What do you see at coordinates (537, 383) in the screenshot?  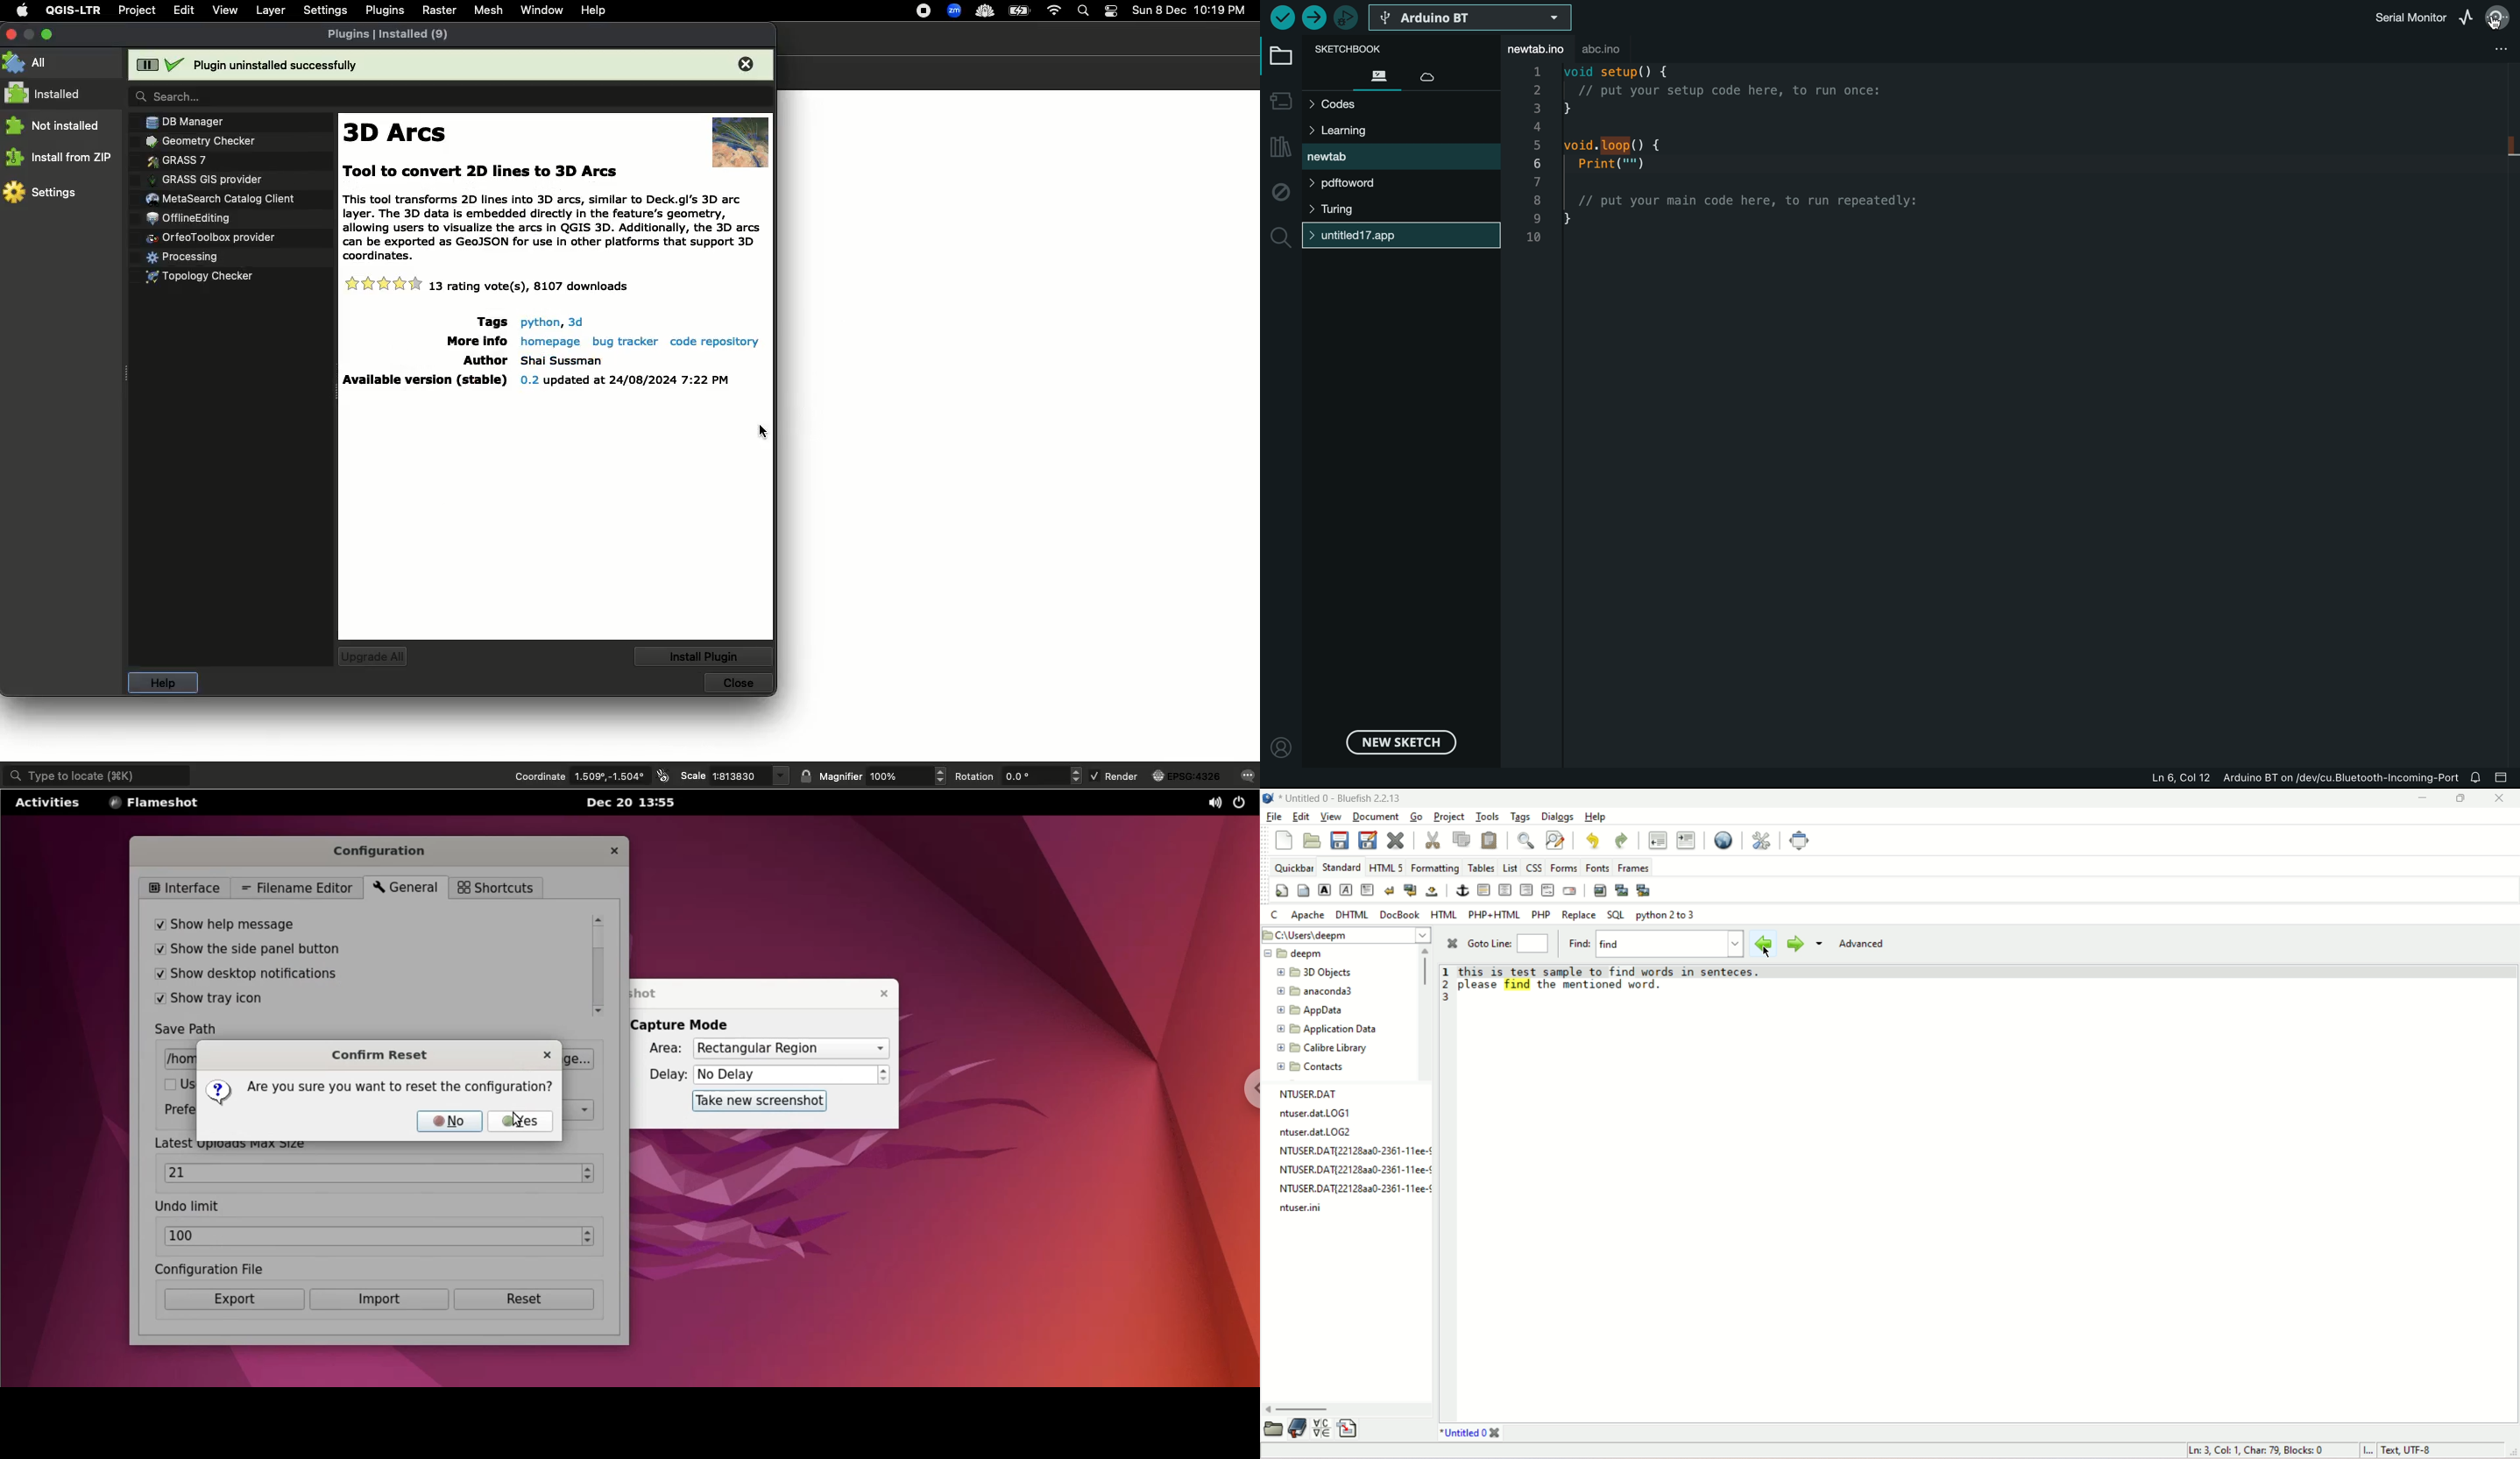 I see `Details` at bounding box center [537, 383].